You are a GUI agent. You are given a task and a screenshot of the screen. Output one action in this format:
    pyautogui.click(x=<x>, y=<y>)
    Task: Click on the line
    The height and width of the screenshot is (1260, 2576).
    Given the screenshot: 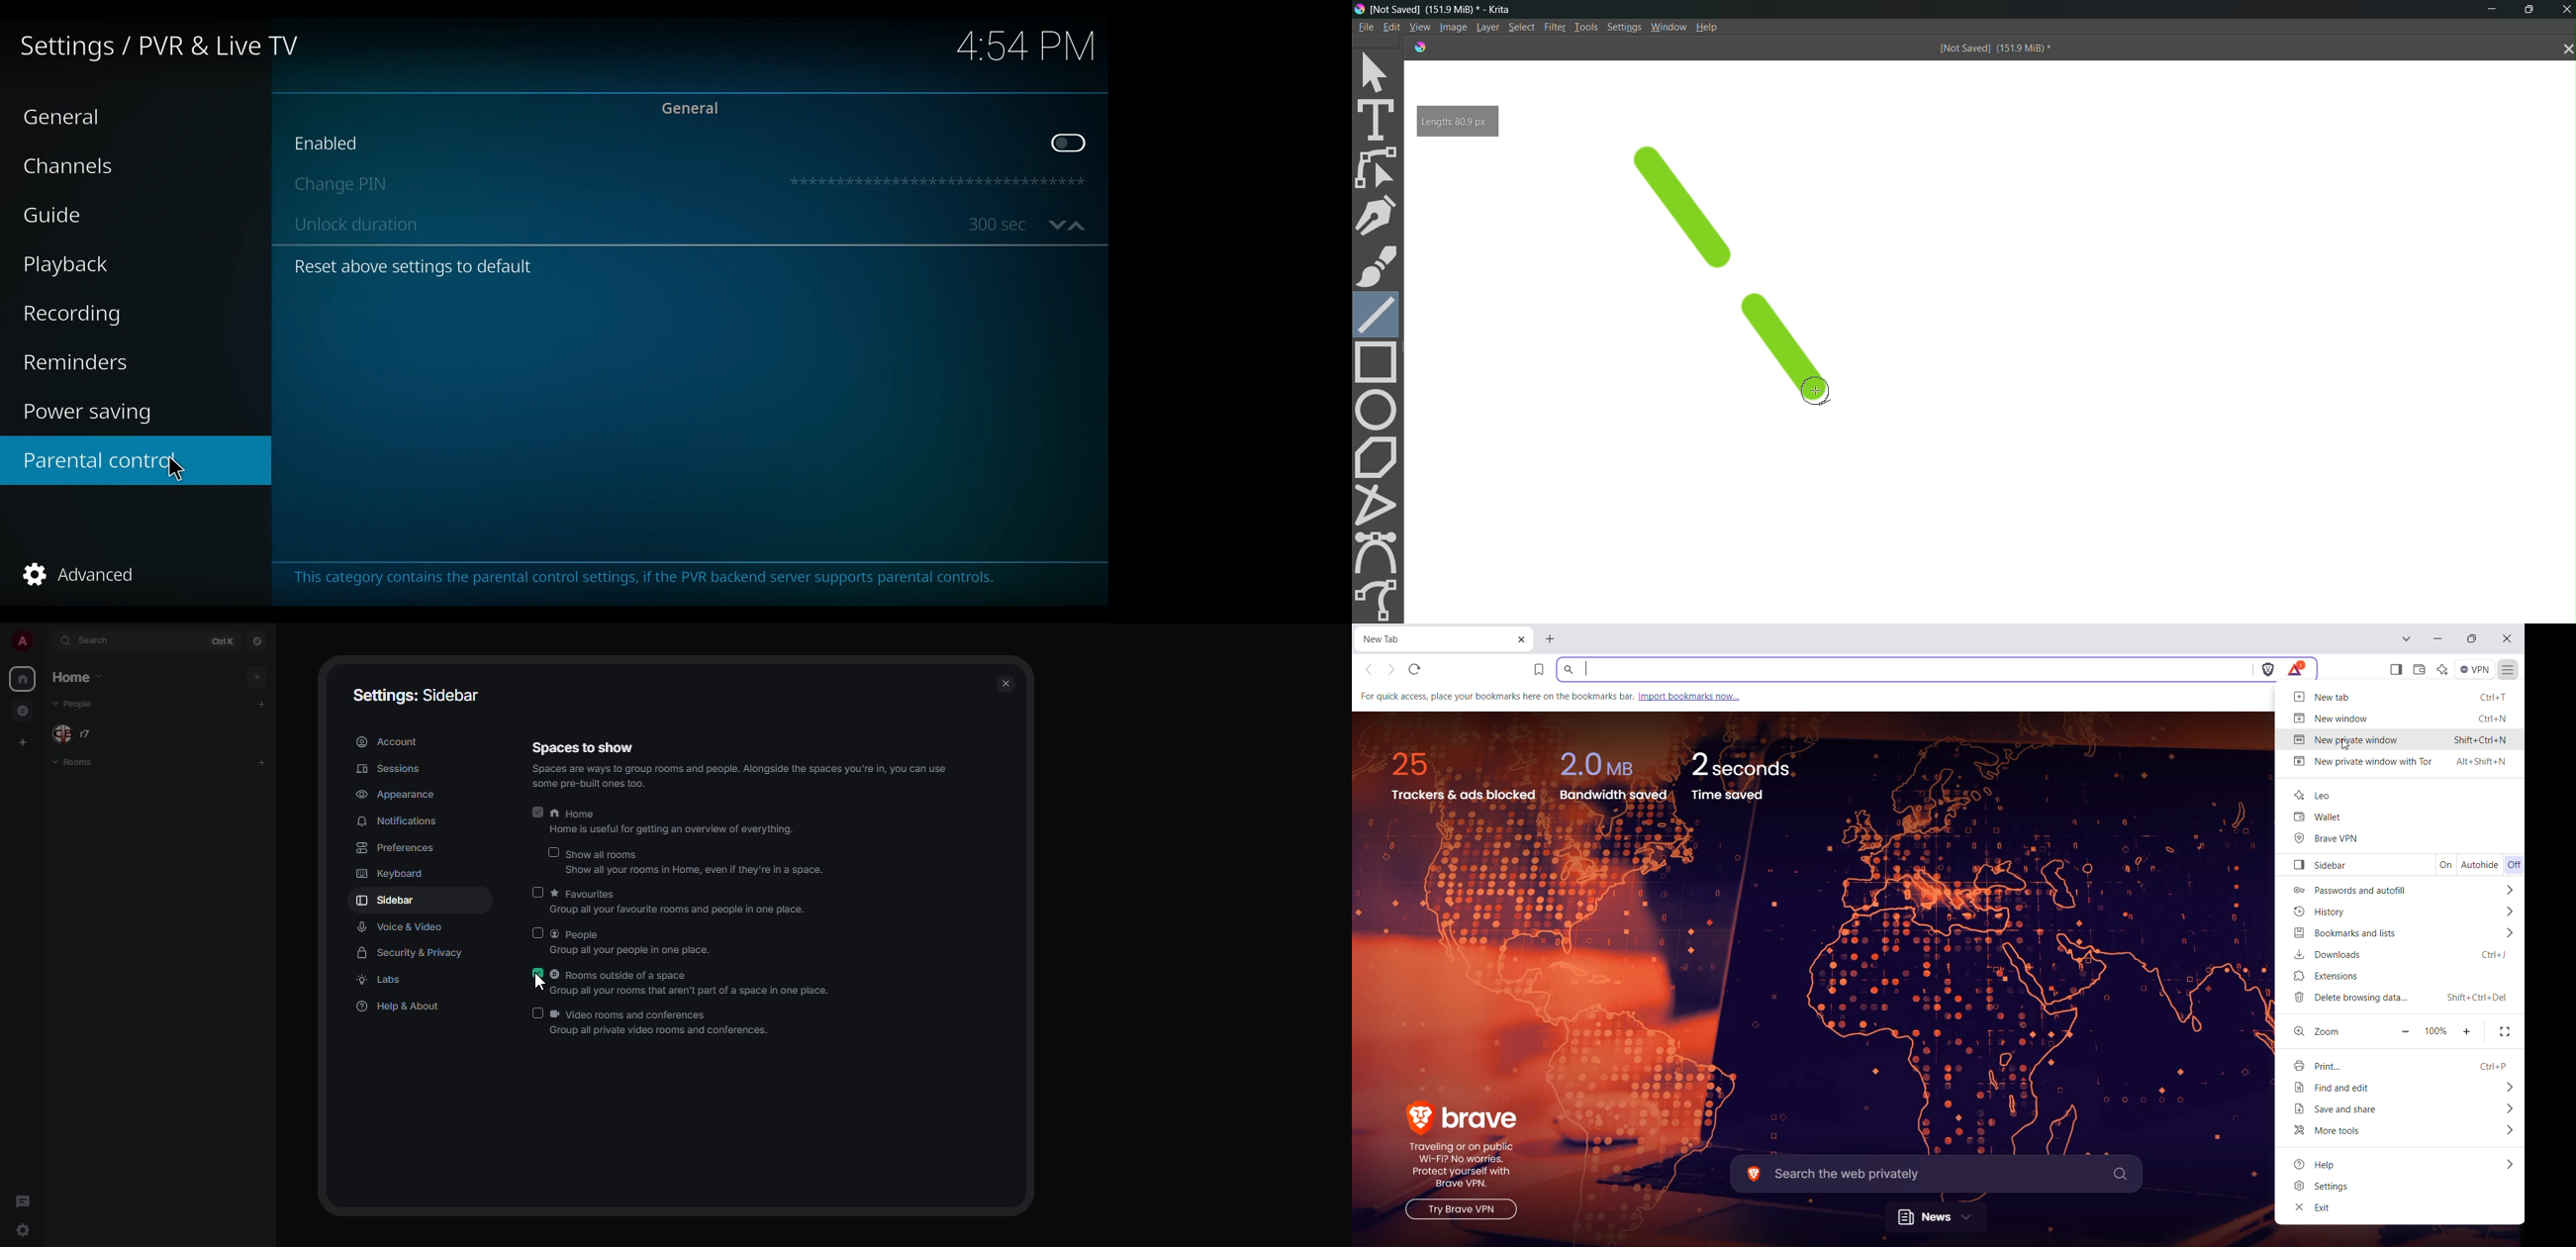 What is the action you would take?
    pyautogui.click(x=1778, y=357)
    